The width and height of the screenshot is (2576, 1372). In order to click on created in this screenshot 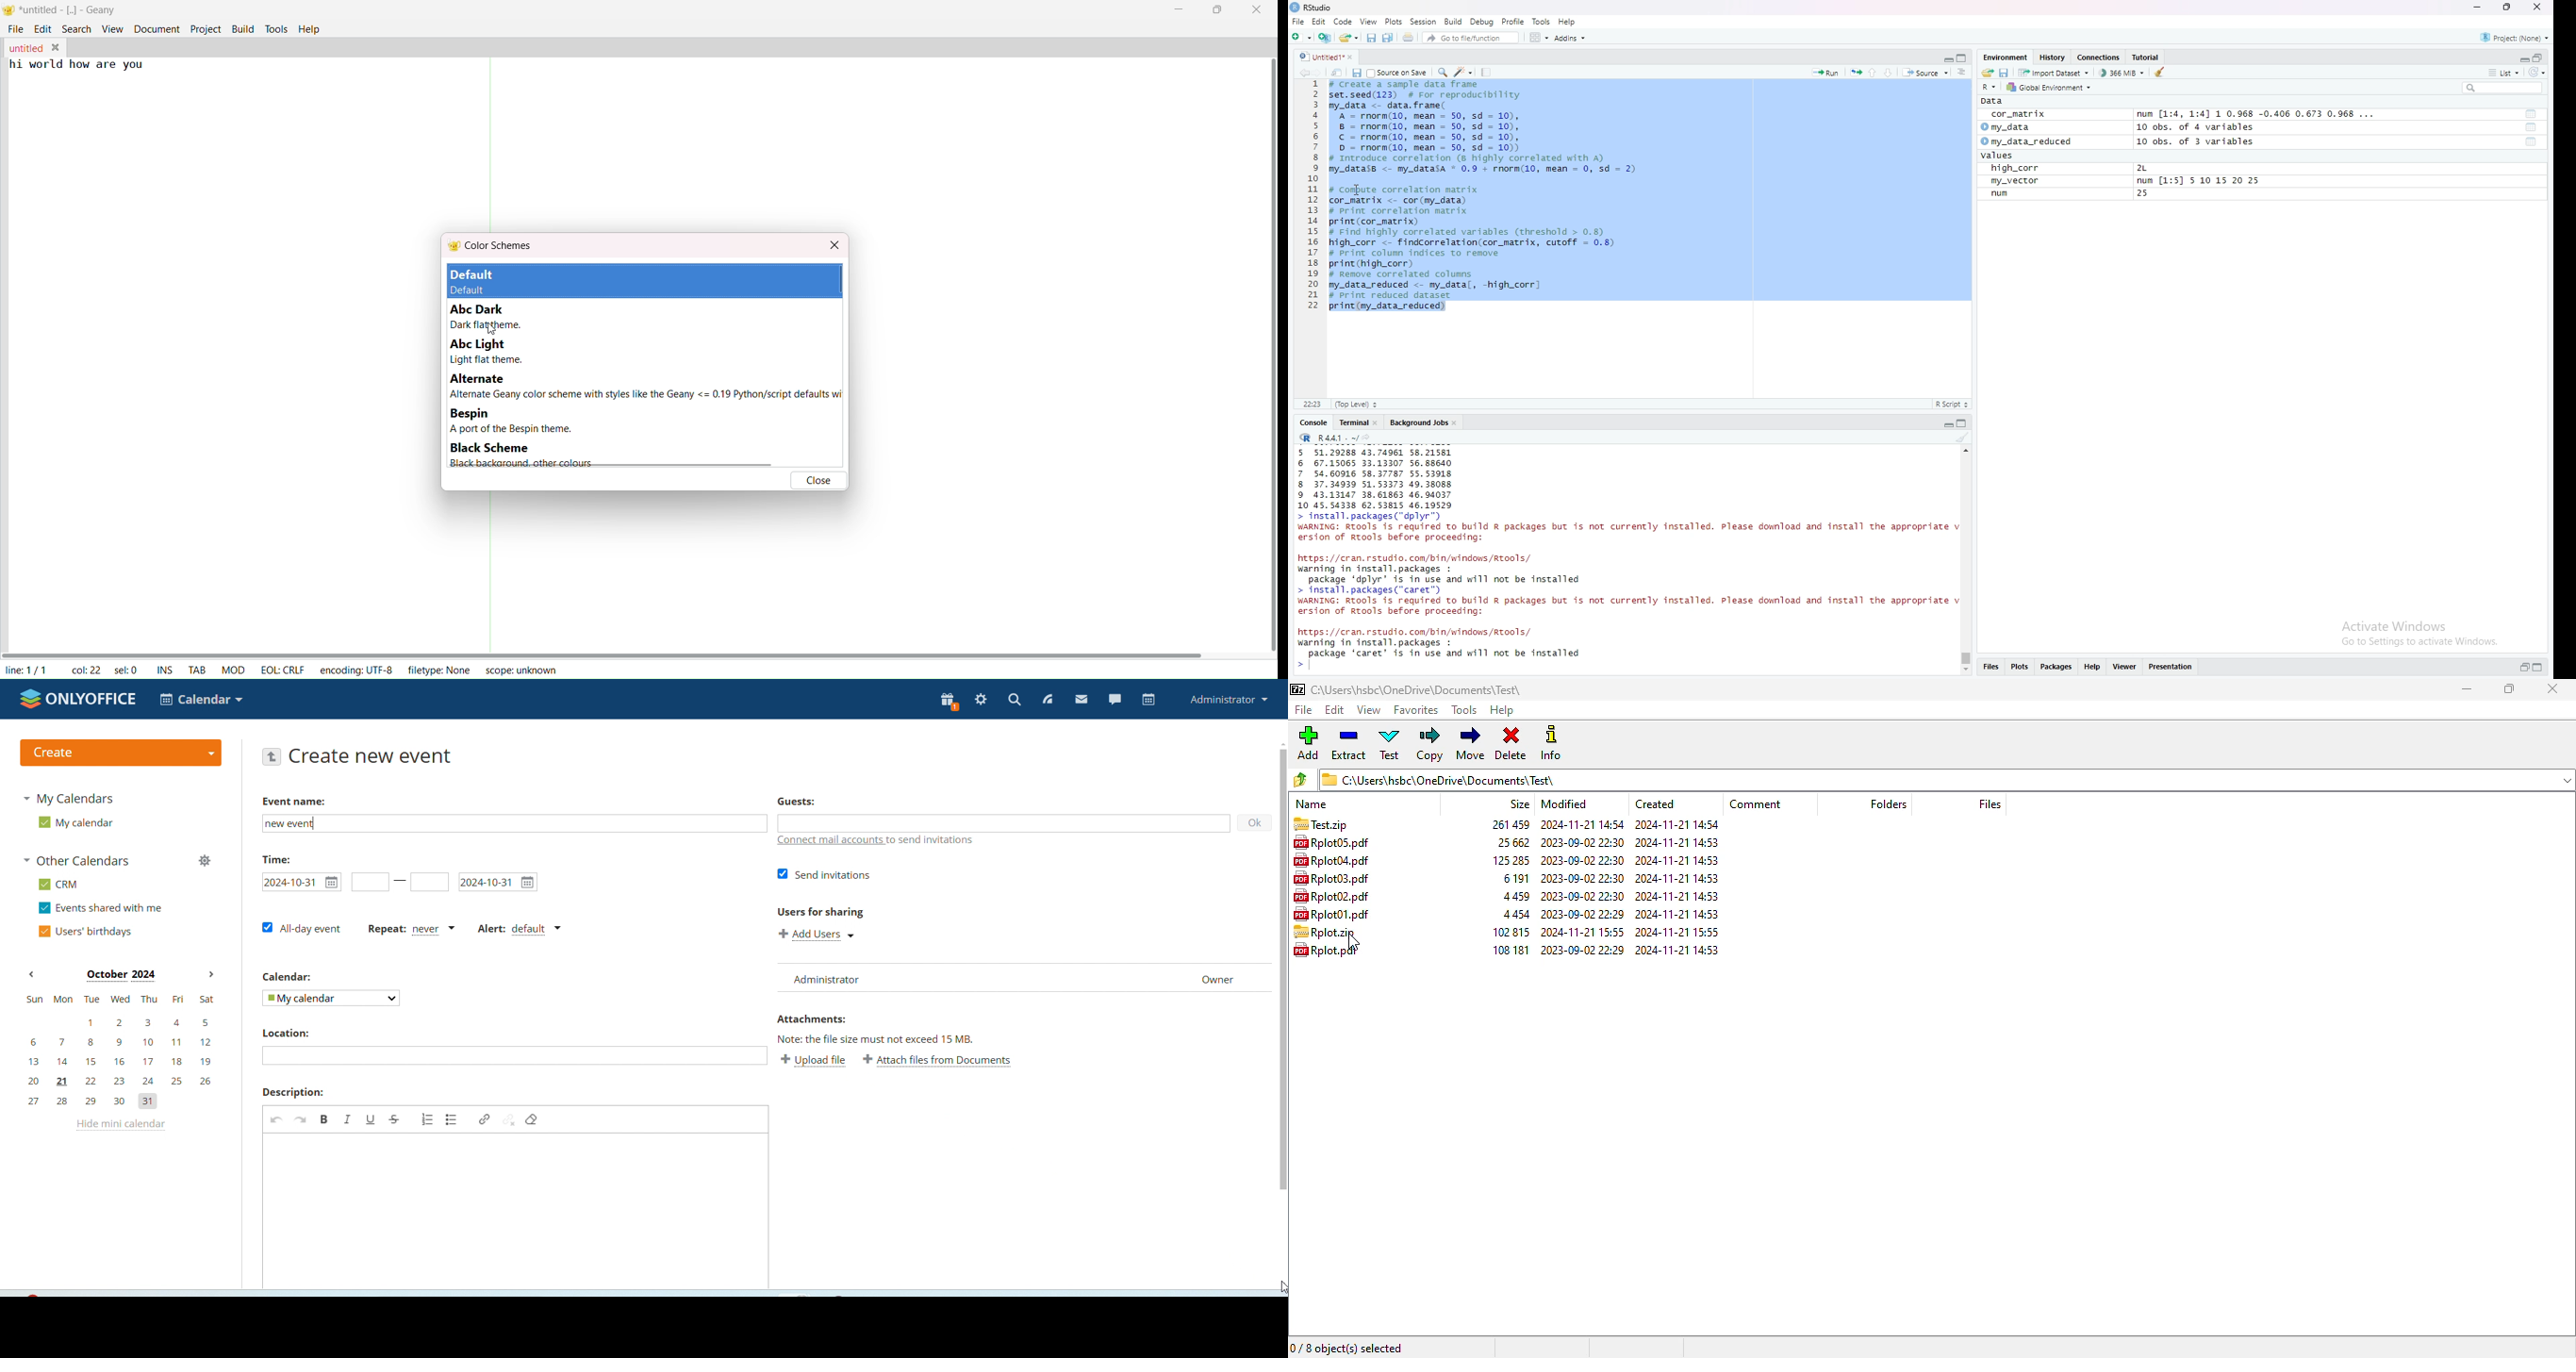, I will do `click(1655, 803)`.